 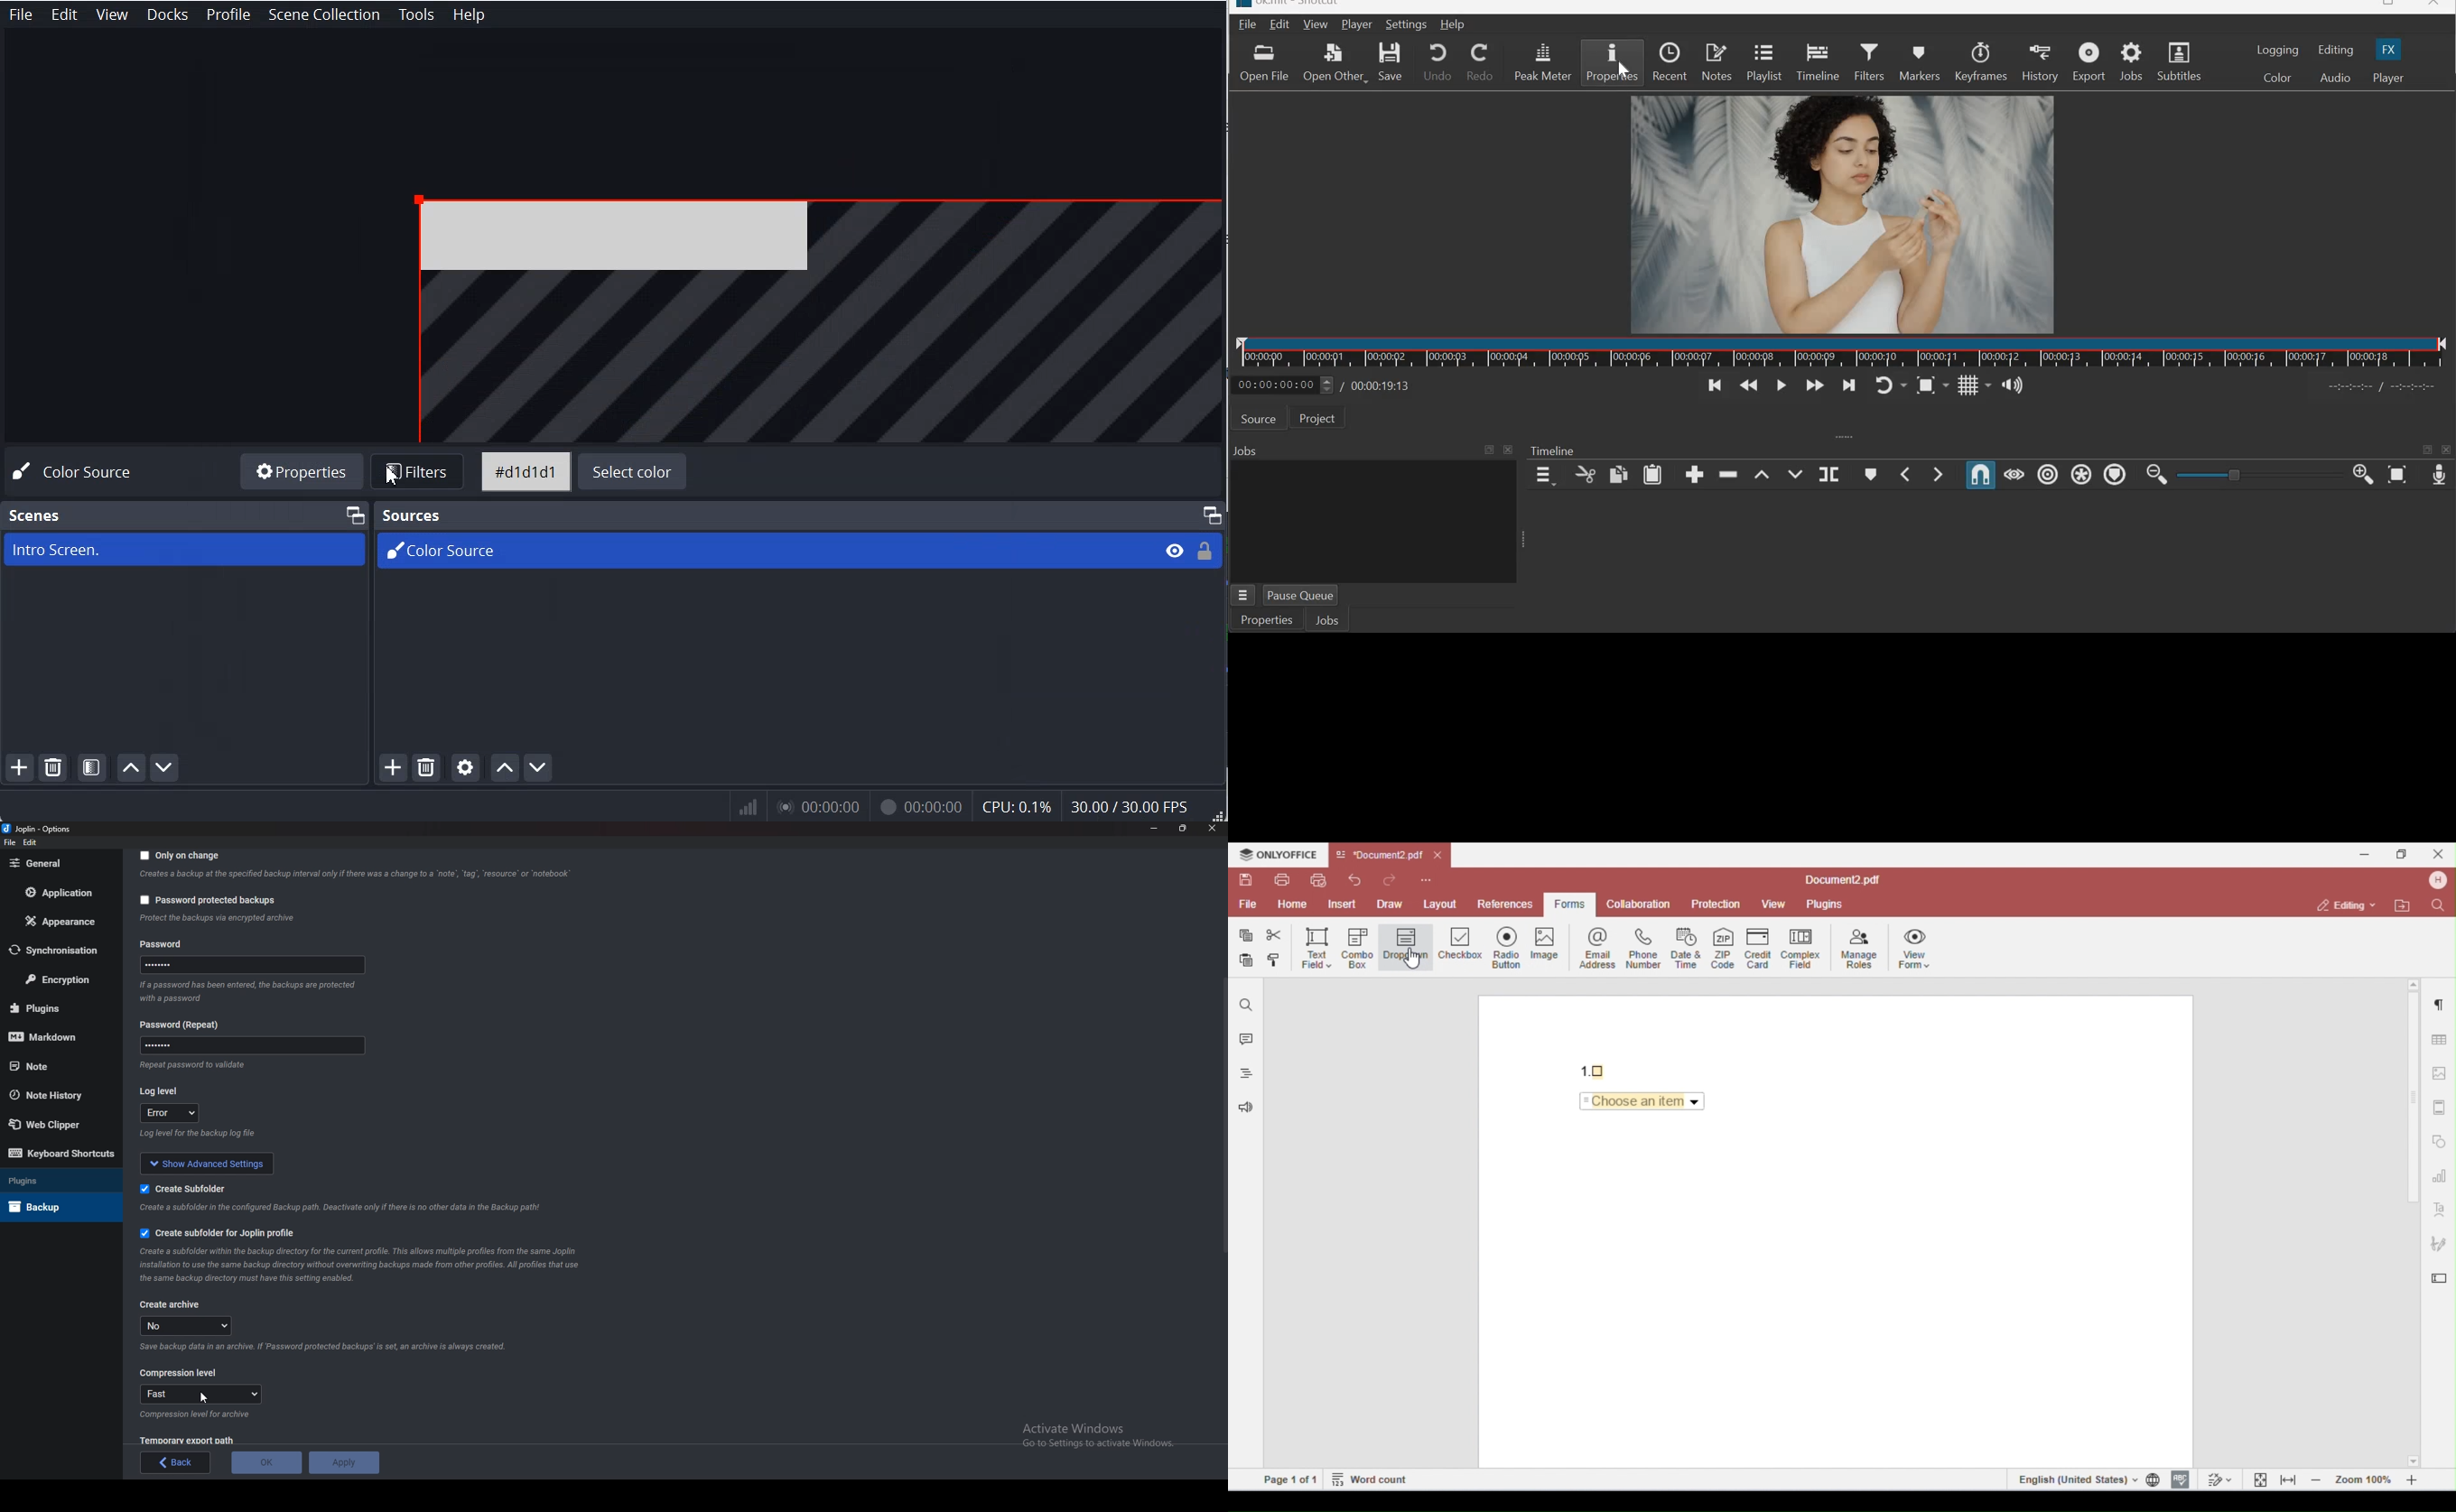 I want to click on Move Scene Up, so click(x=129, y=769).